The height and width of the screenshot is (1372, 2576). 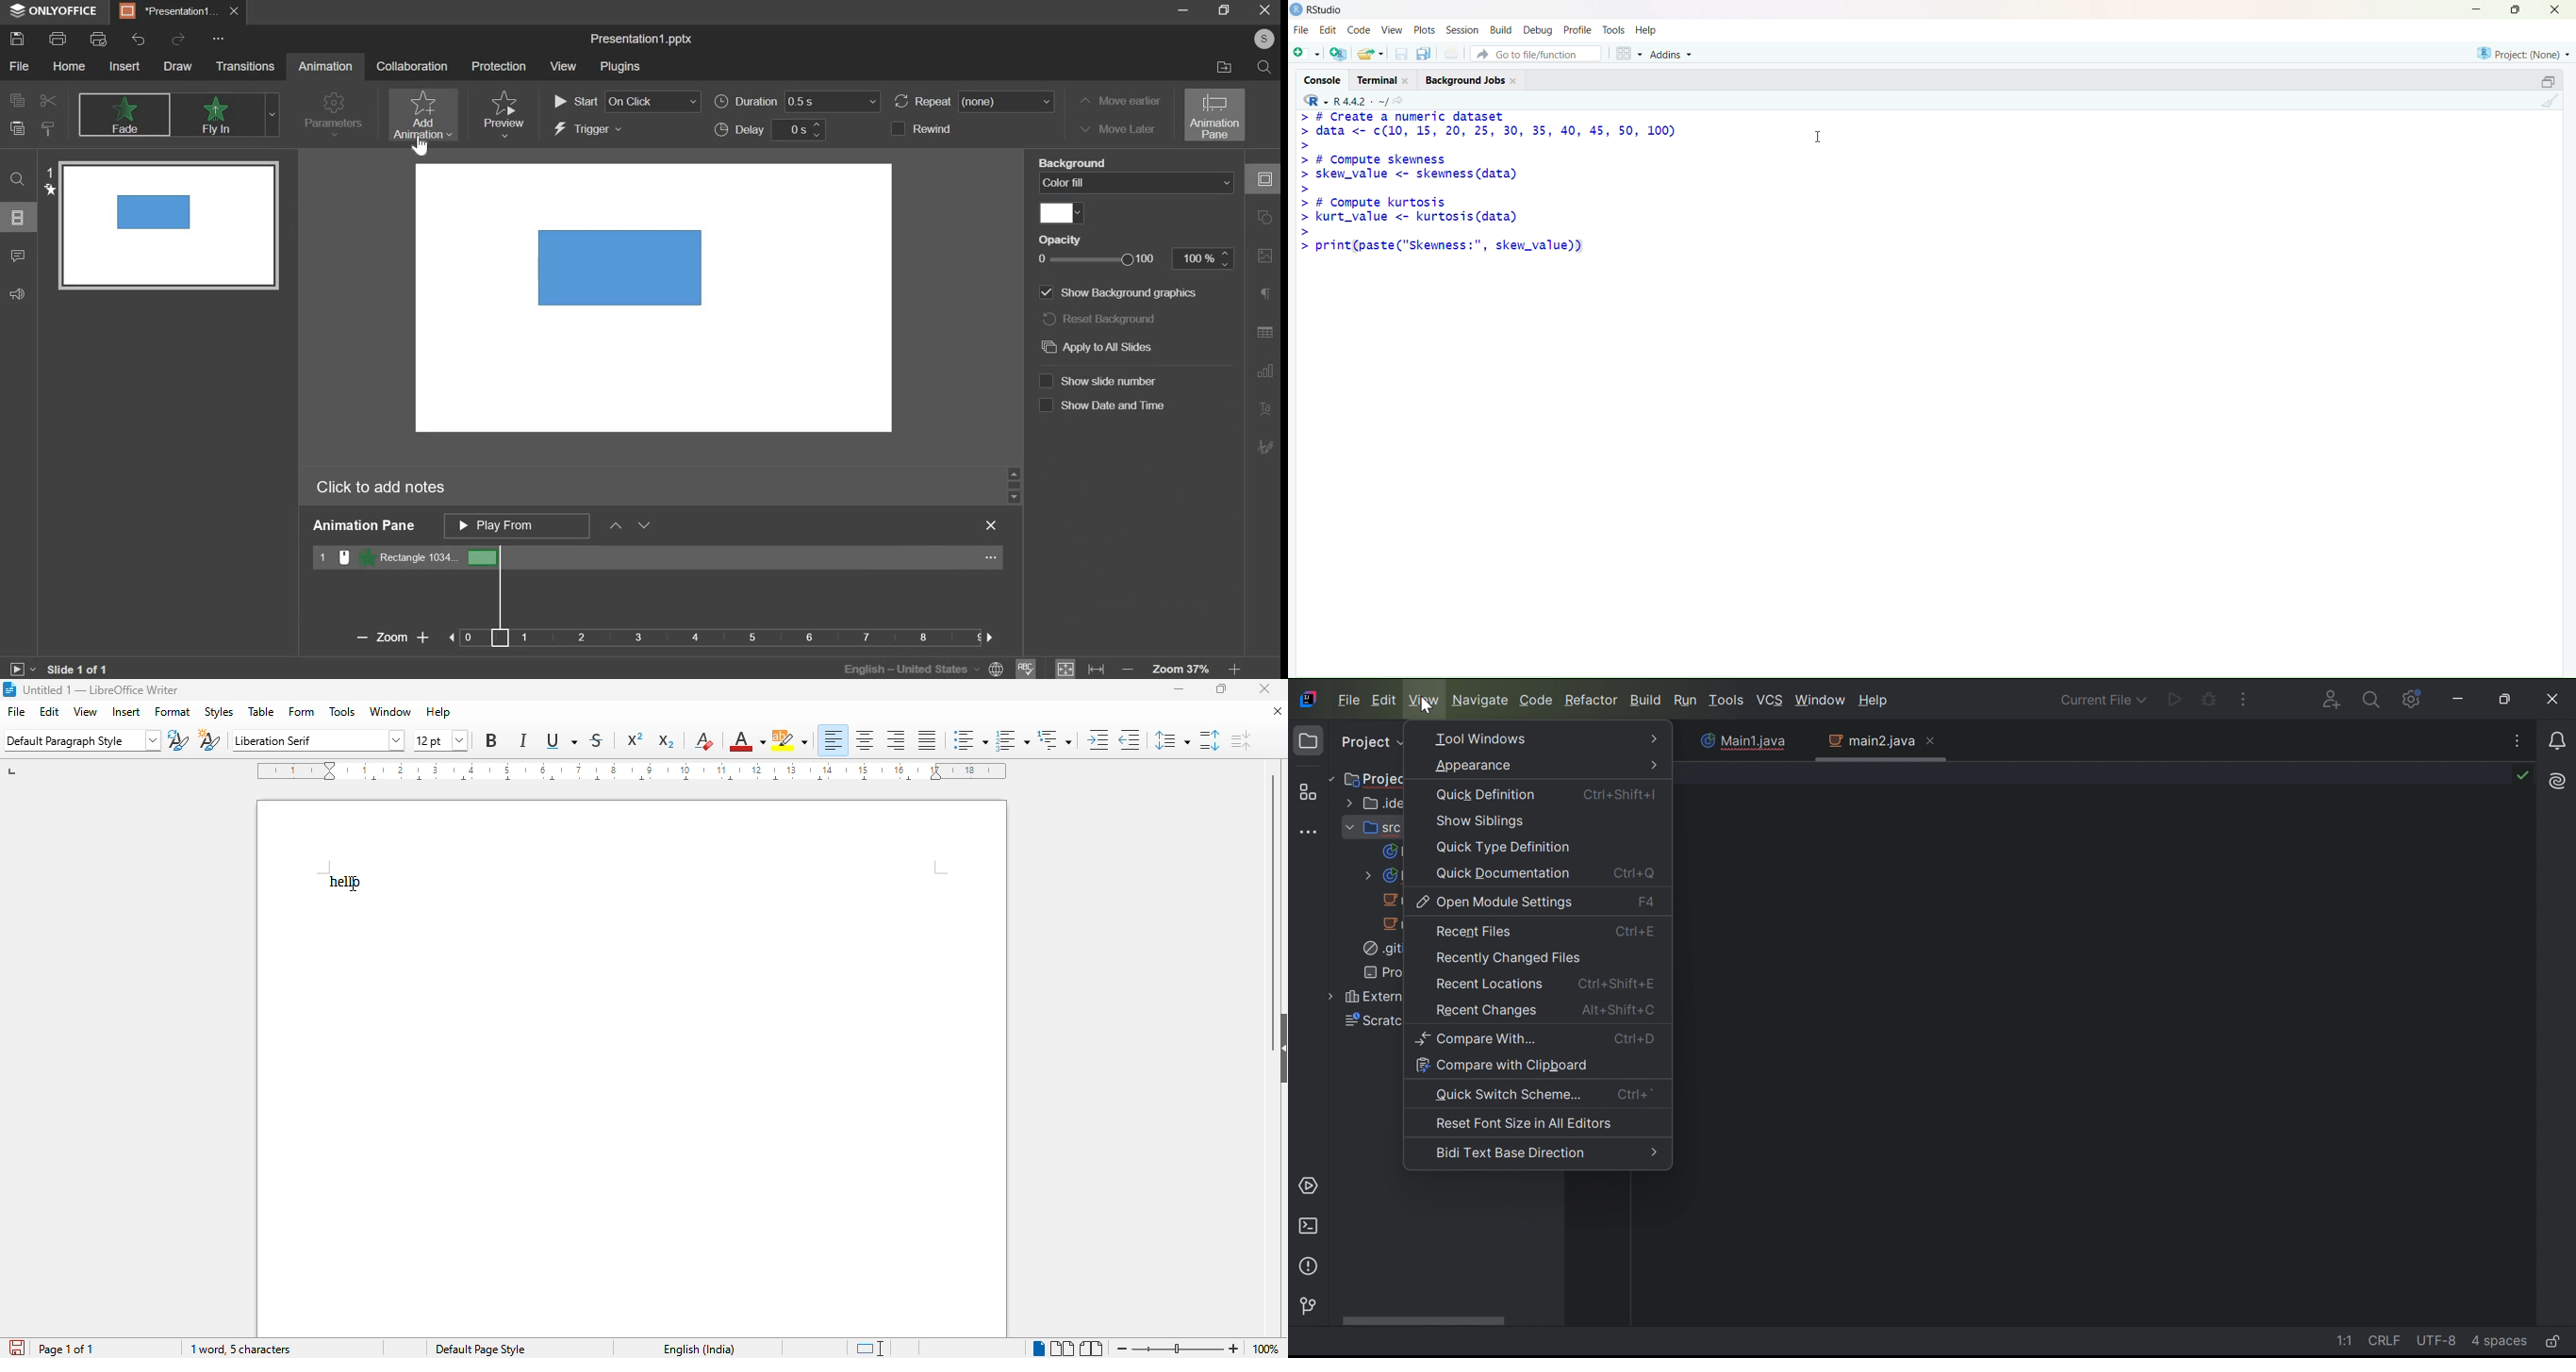 I want to click on opacity, so click(x=1093, y=262).